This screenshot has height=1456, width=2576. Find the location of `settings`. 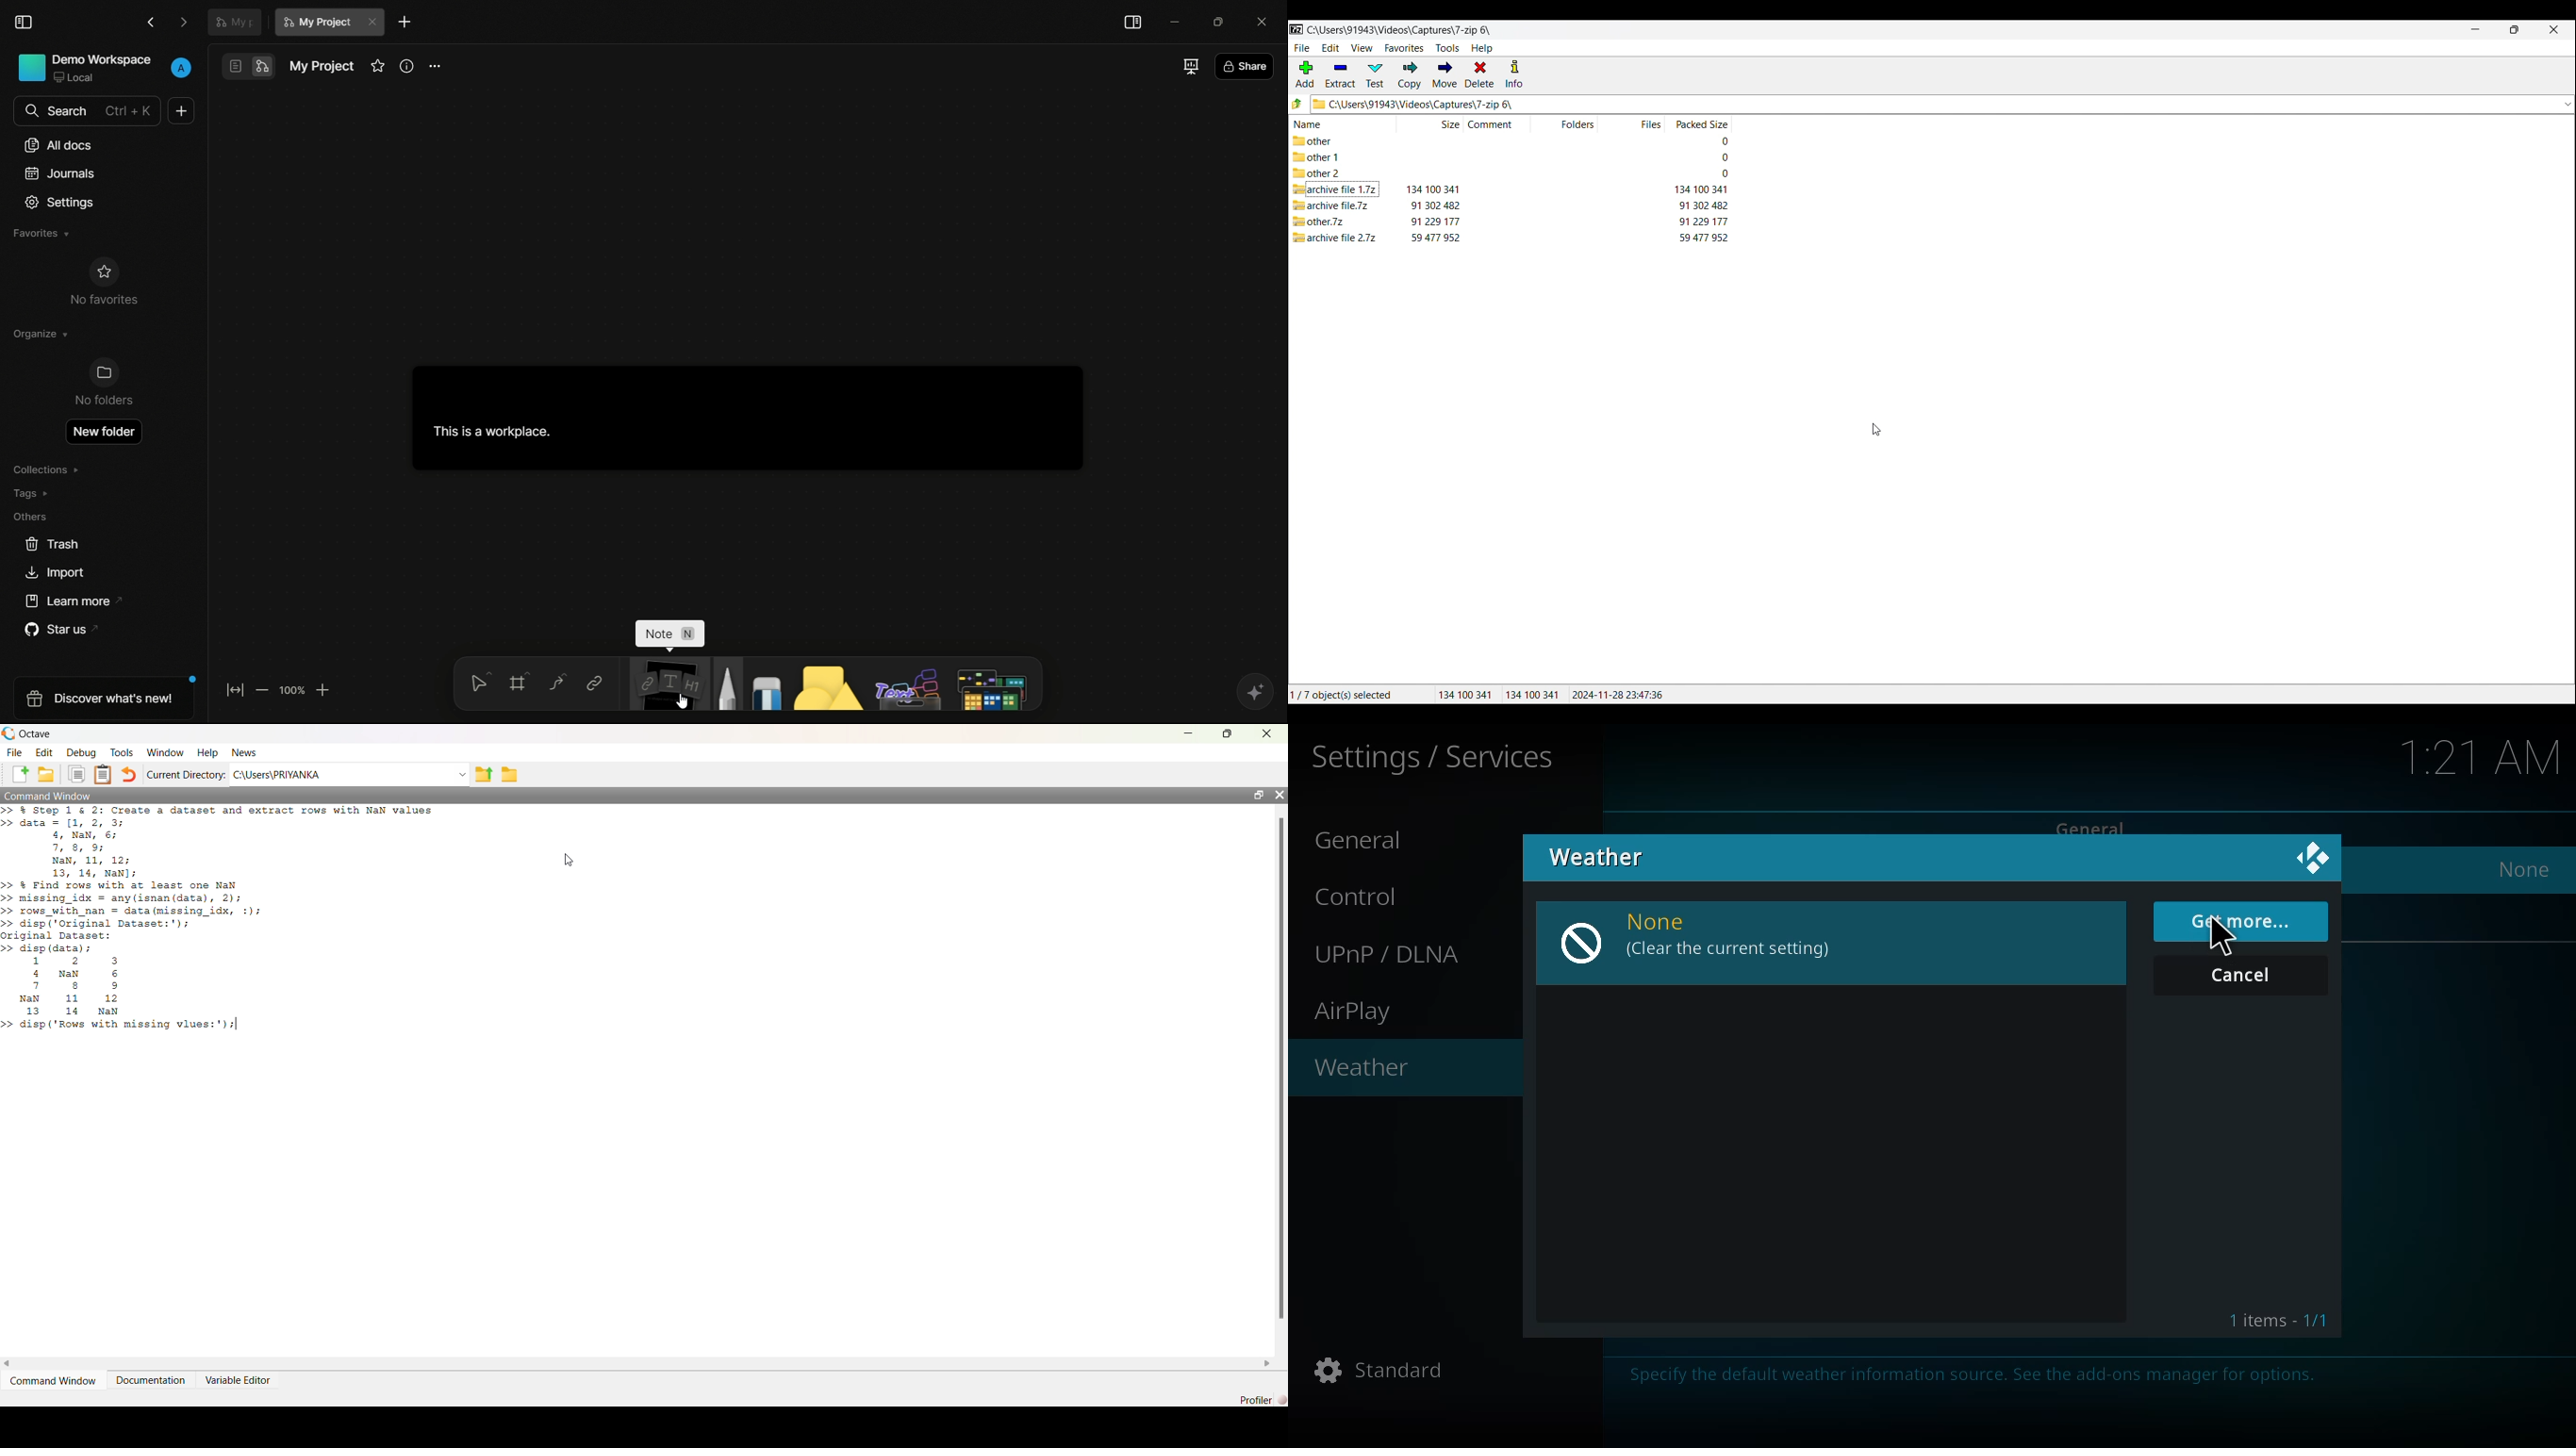

settings is located at coordinates (58, 201).